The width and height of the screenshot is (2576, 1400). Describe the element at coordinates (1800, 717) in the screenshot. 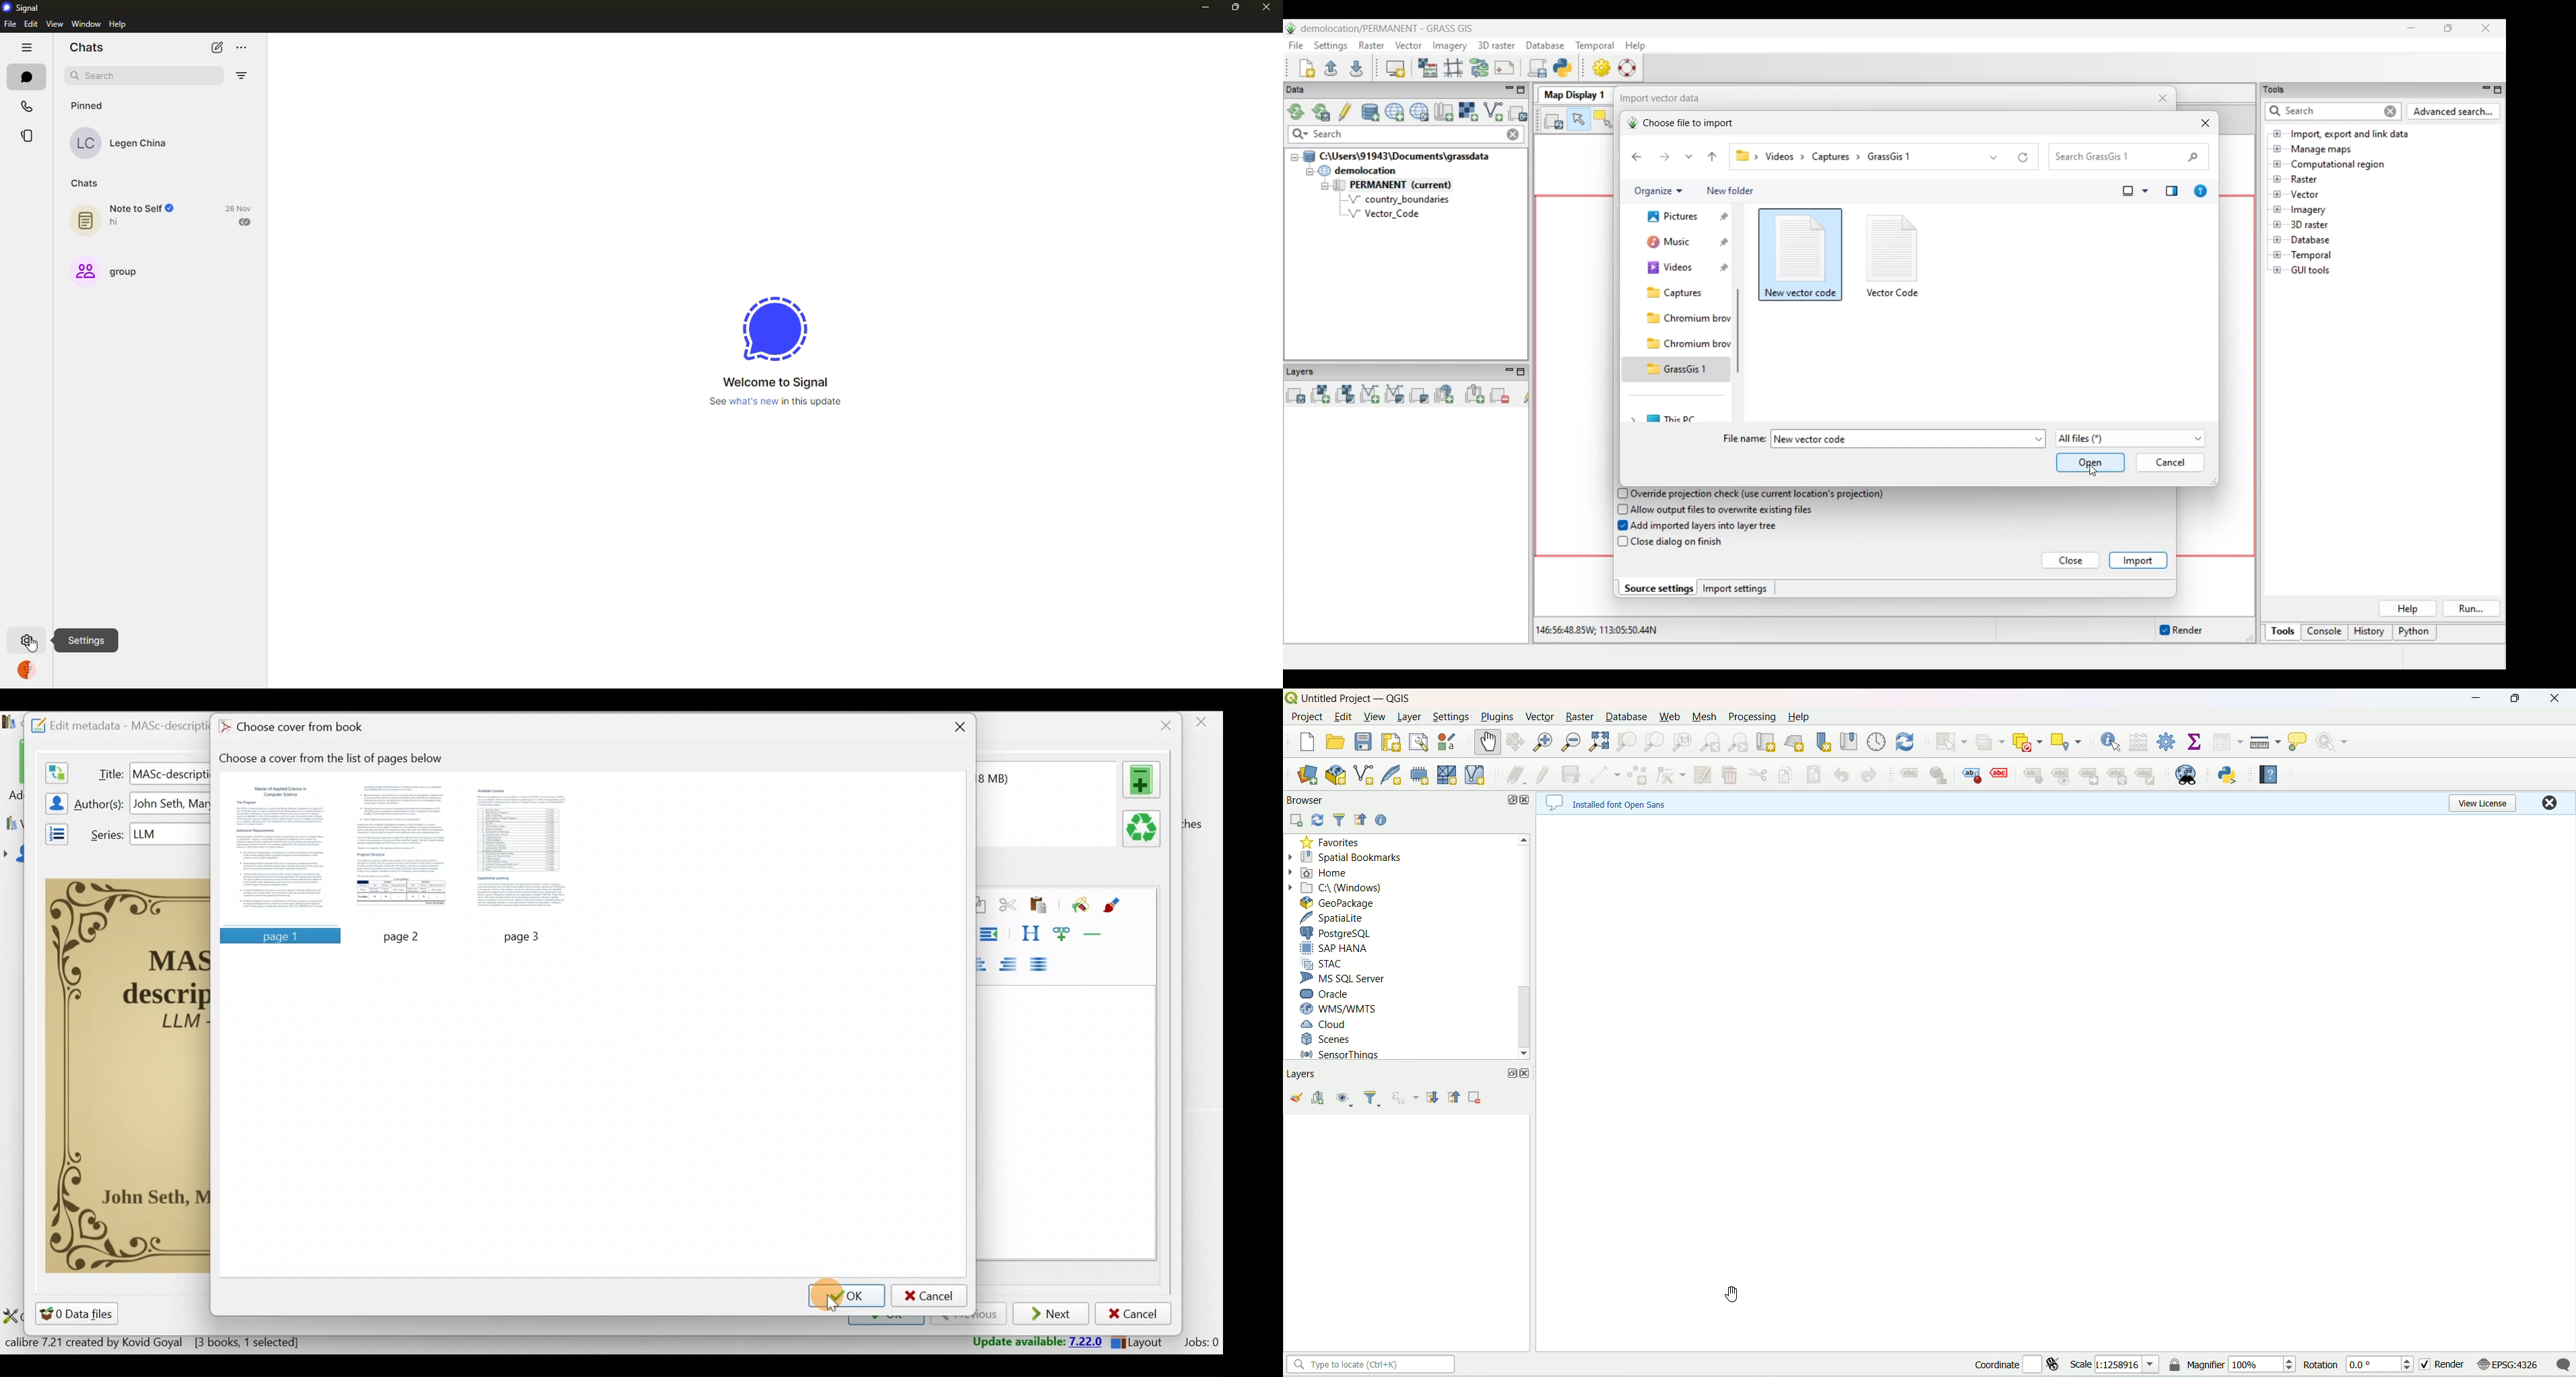

I see `help` at that location.